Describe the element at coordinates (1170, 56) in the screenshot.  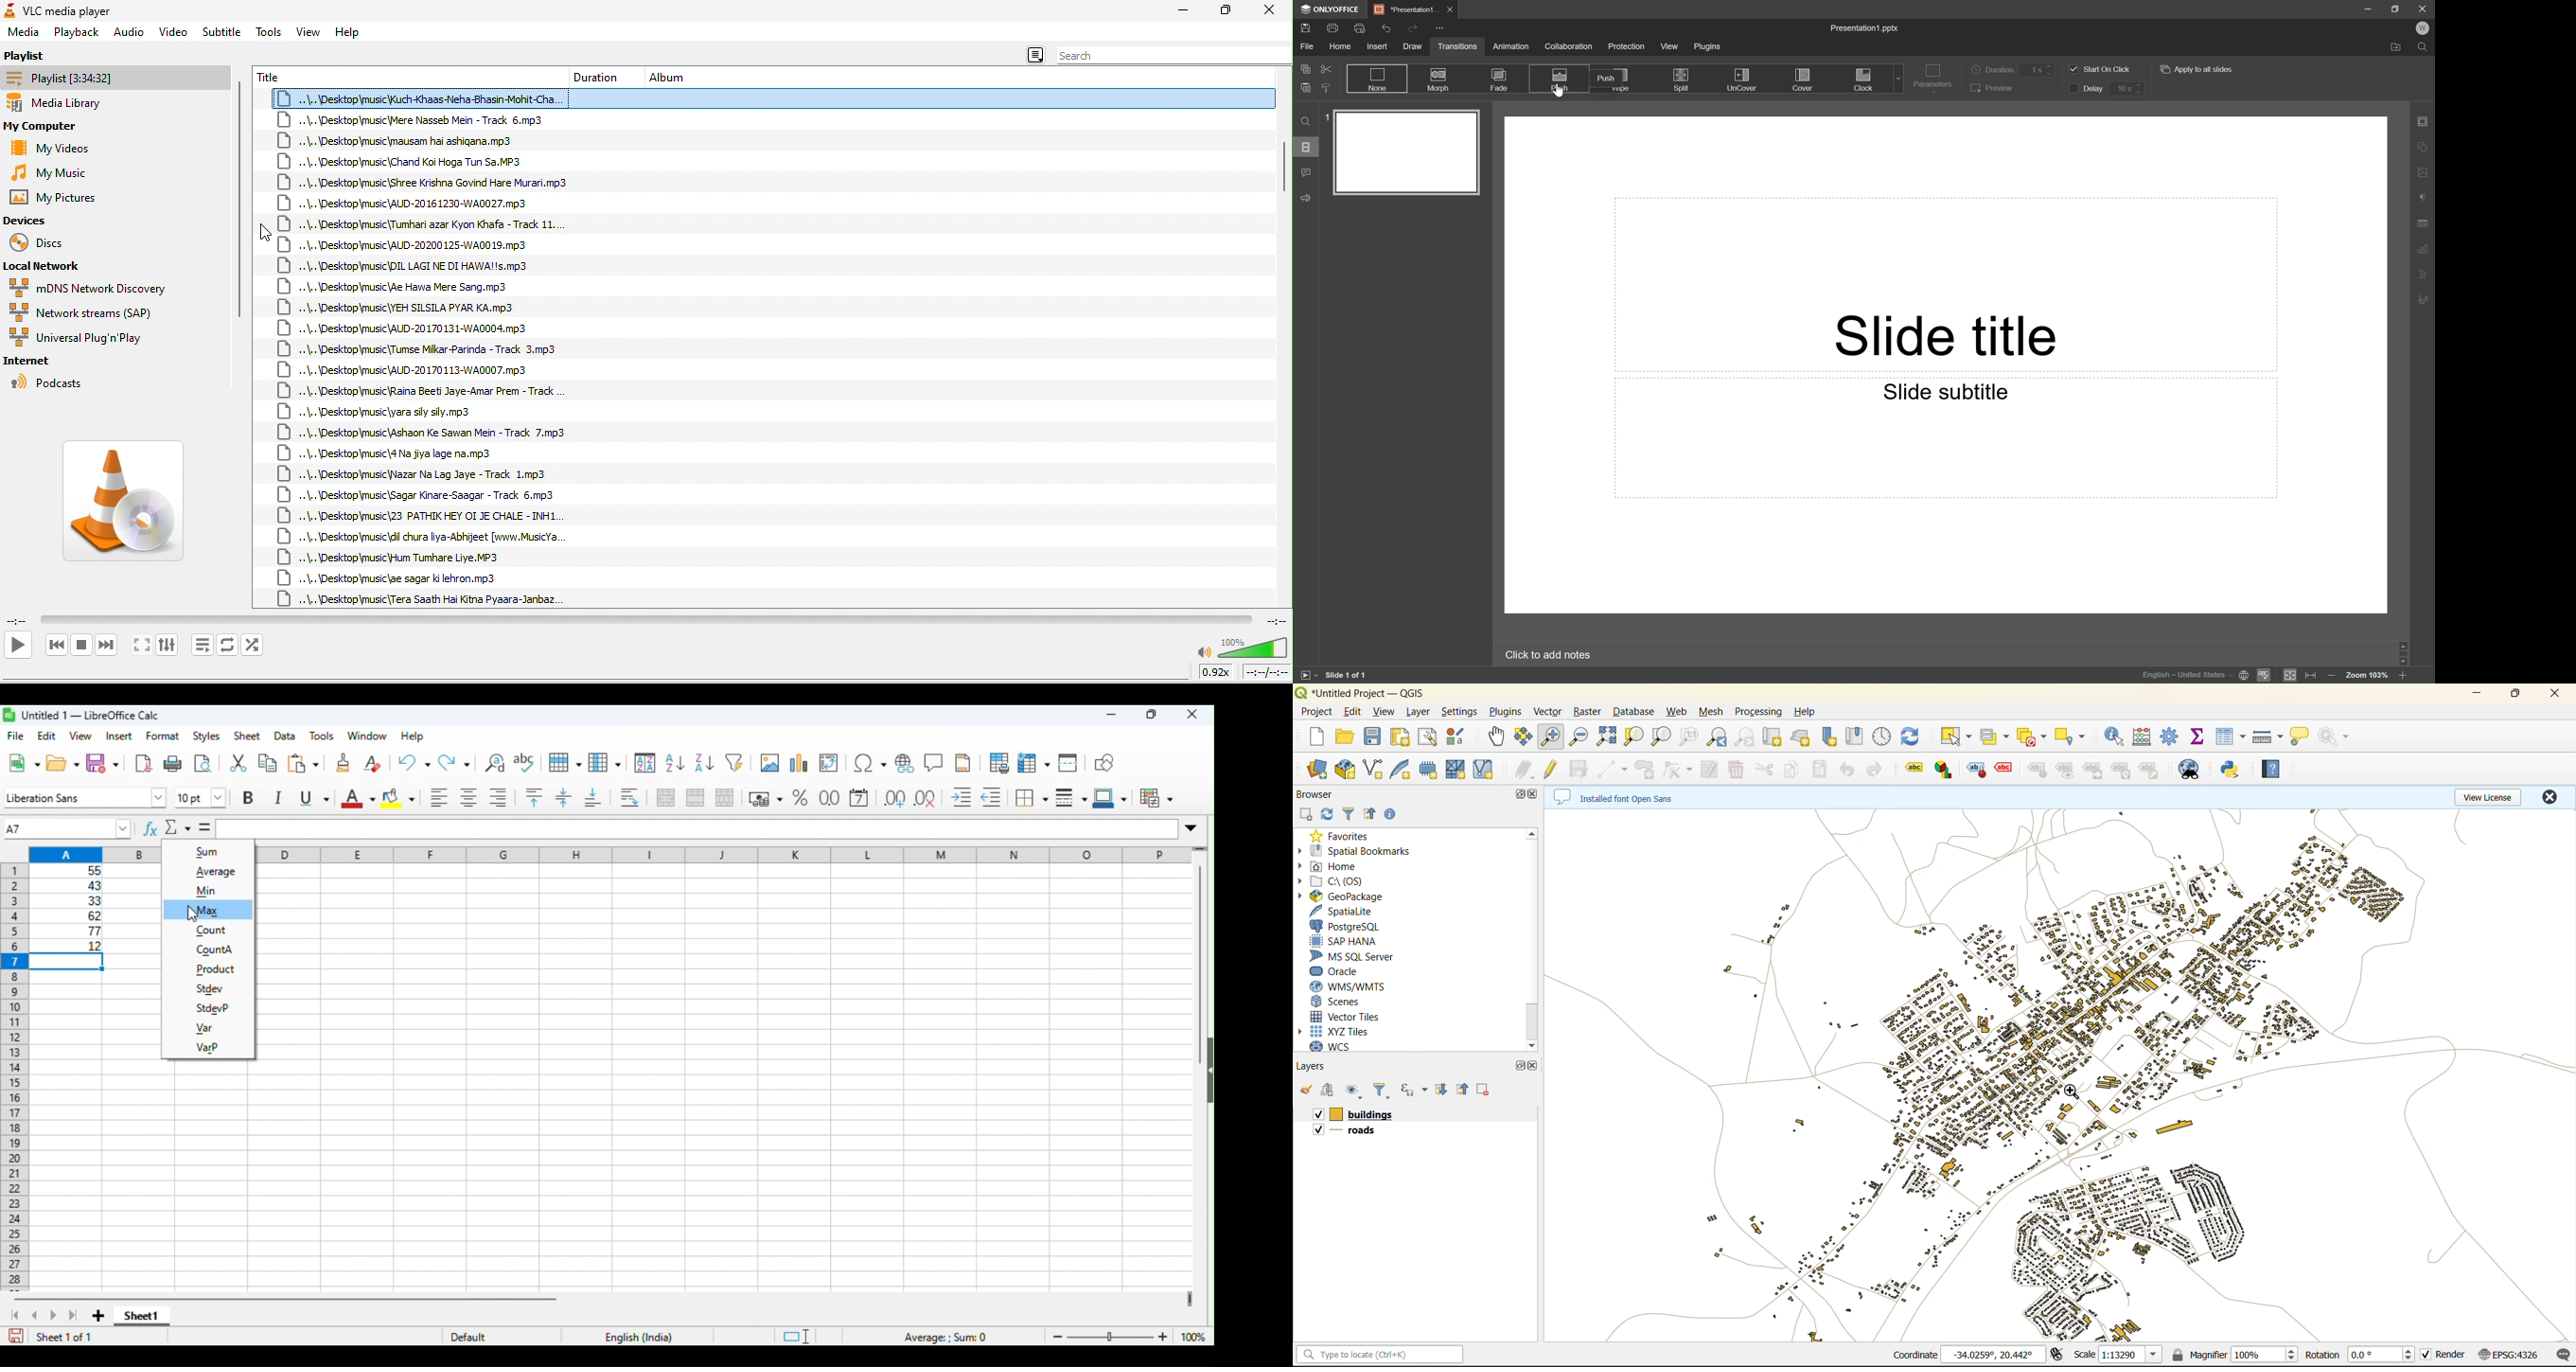
I see `search` at that location.